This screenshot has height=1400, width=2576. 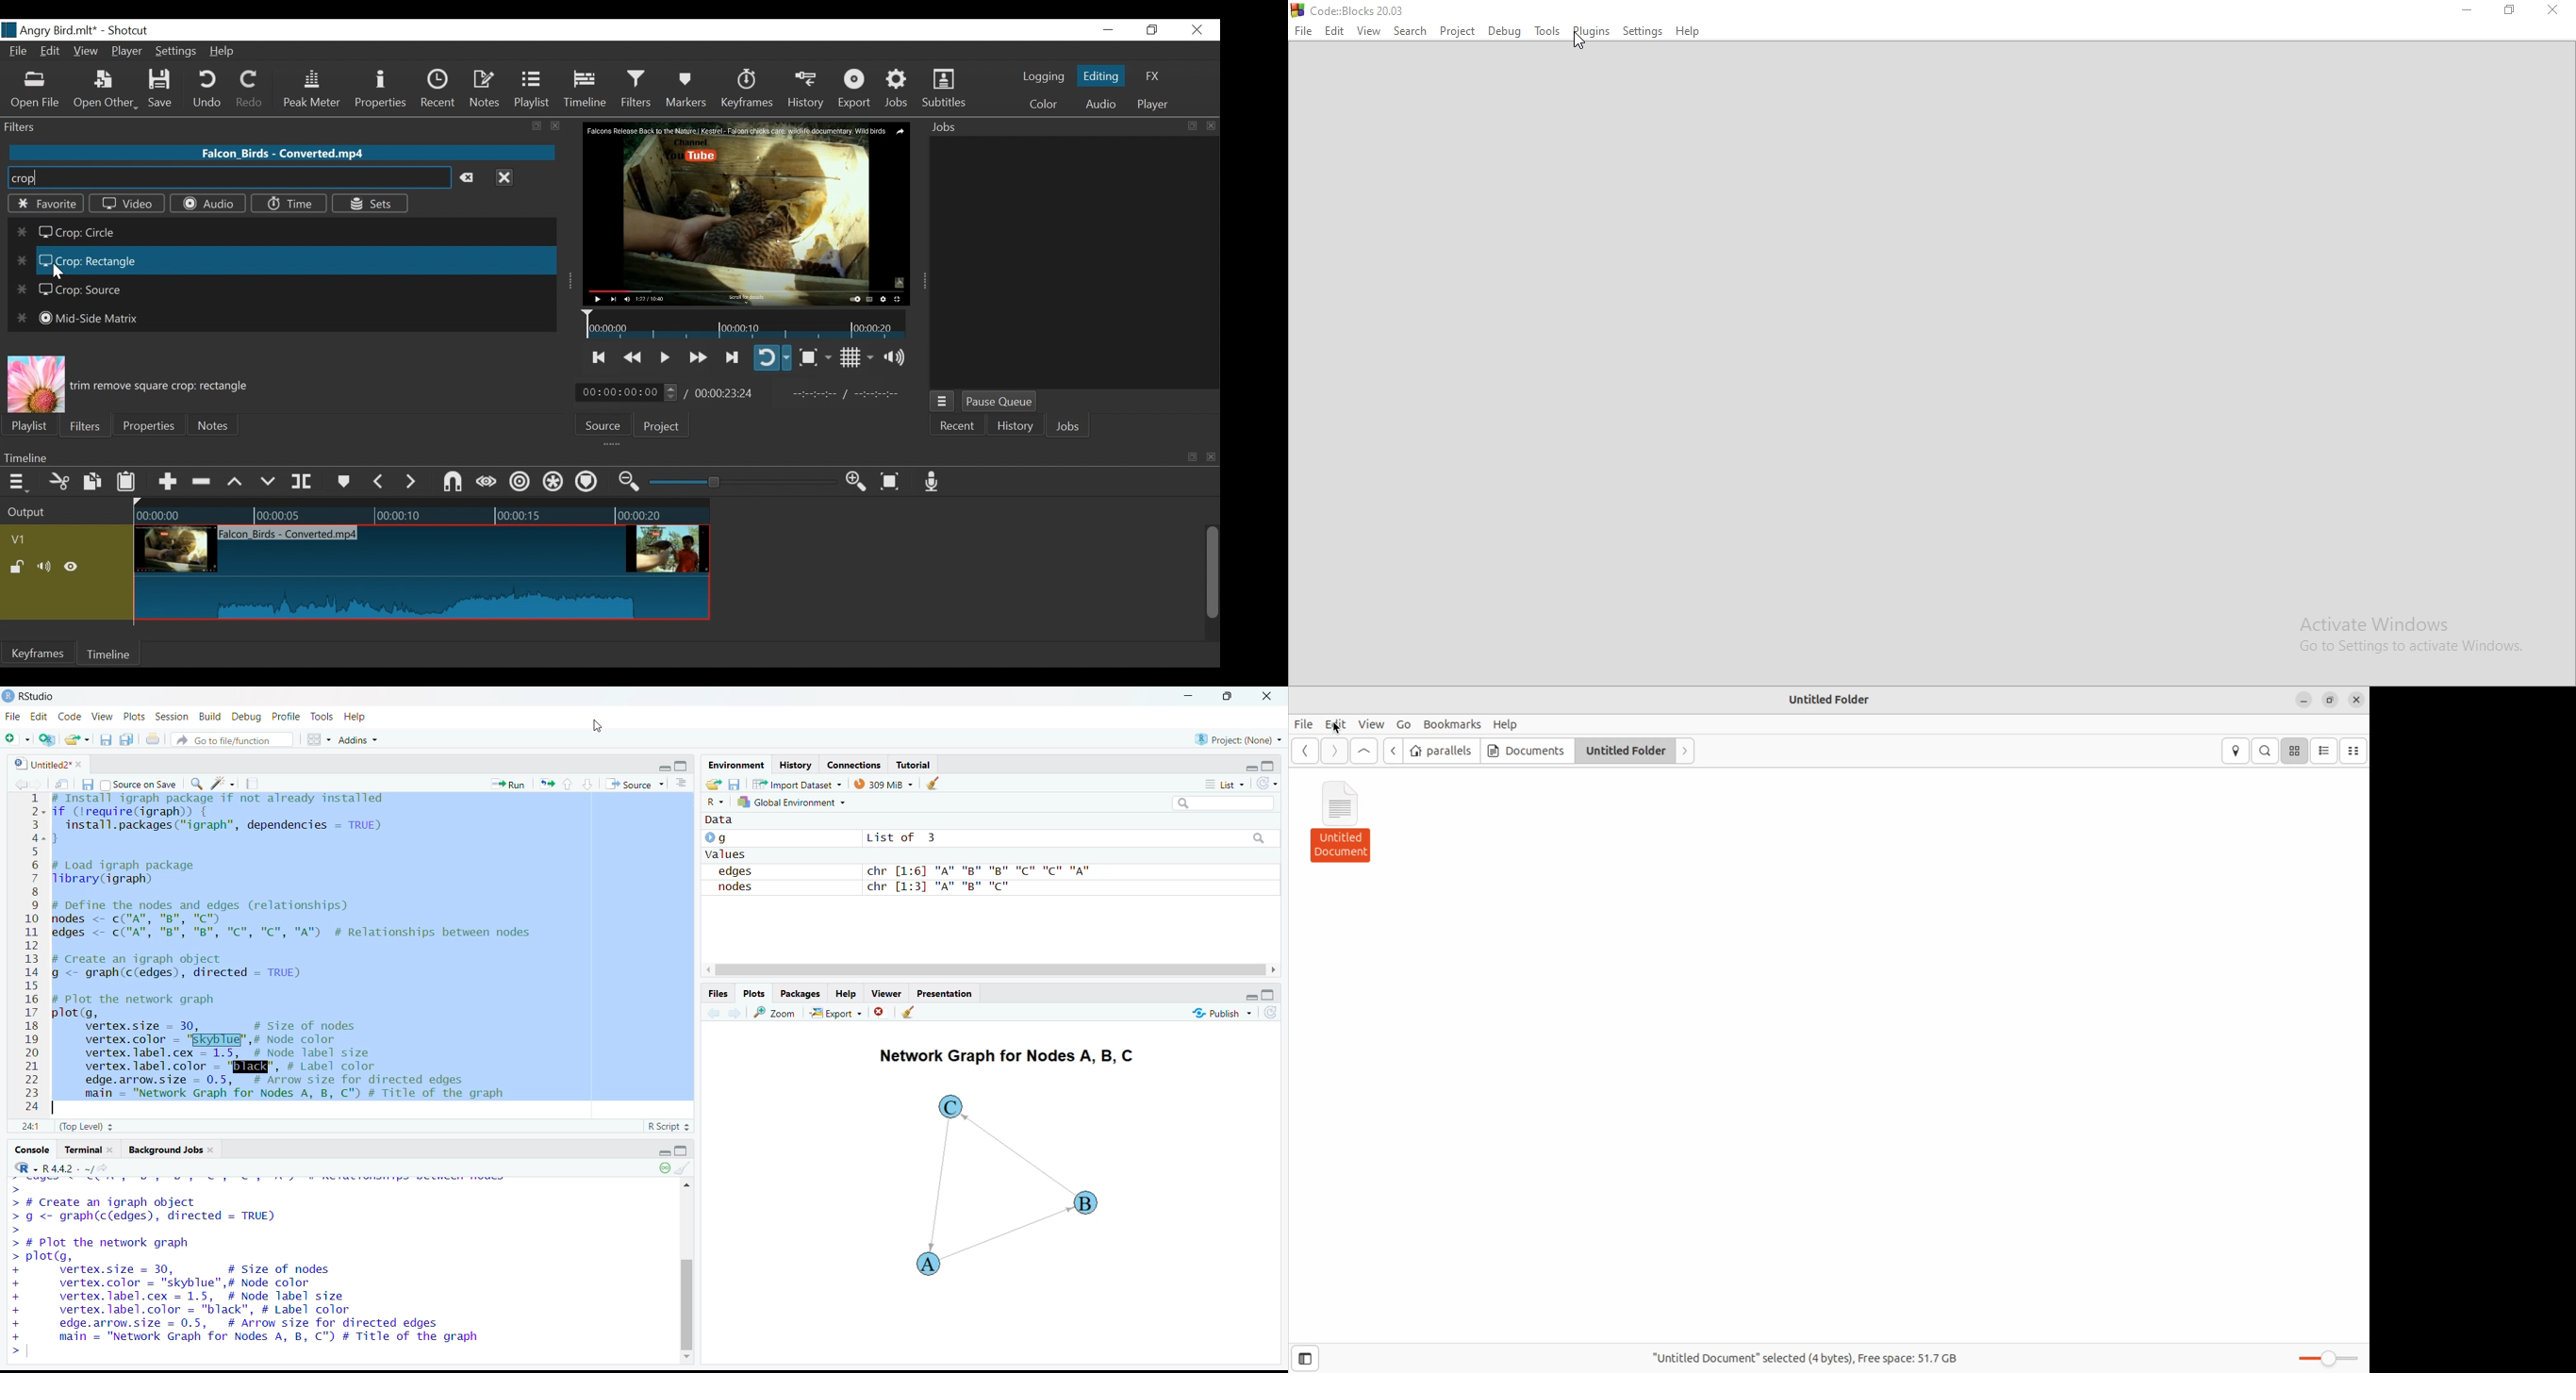 What do you see at coordinates (1267, 783) in the screenshot?
I see `refresh` at bounding box center [1267, 783].